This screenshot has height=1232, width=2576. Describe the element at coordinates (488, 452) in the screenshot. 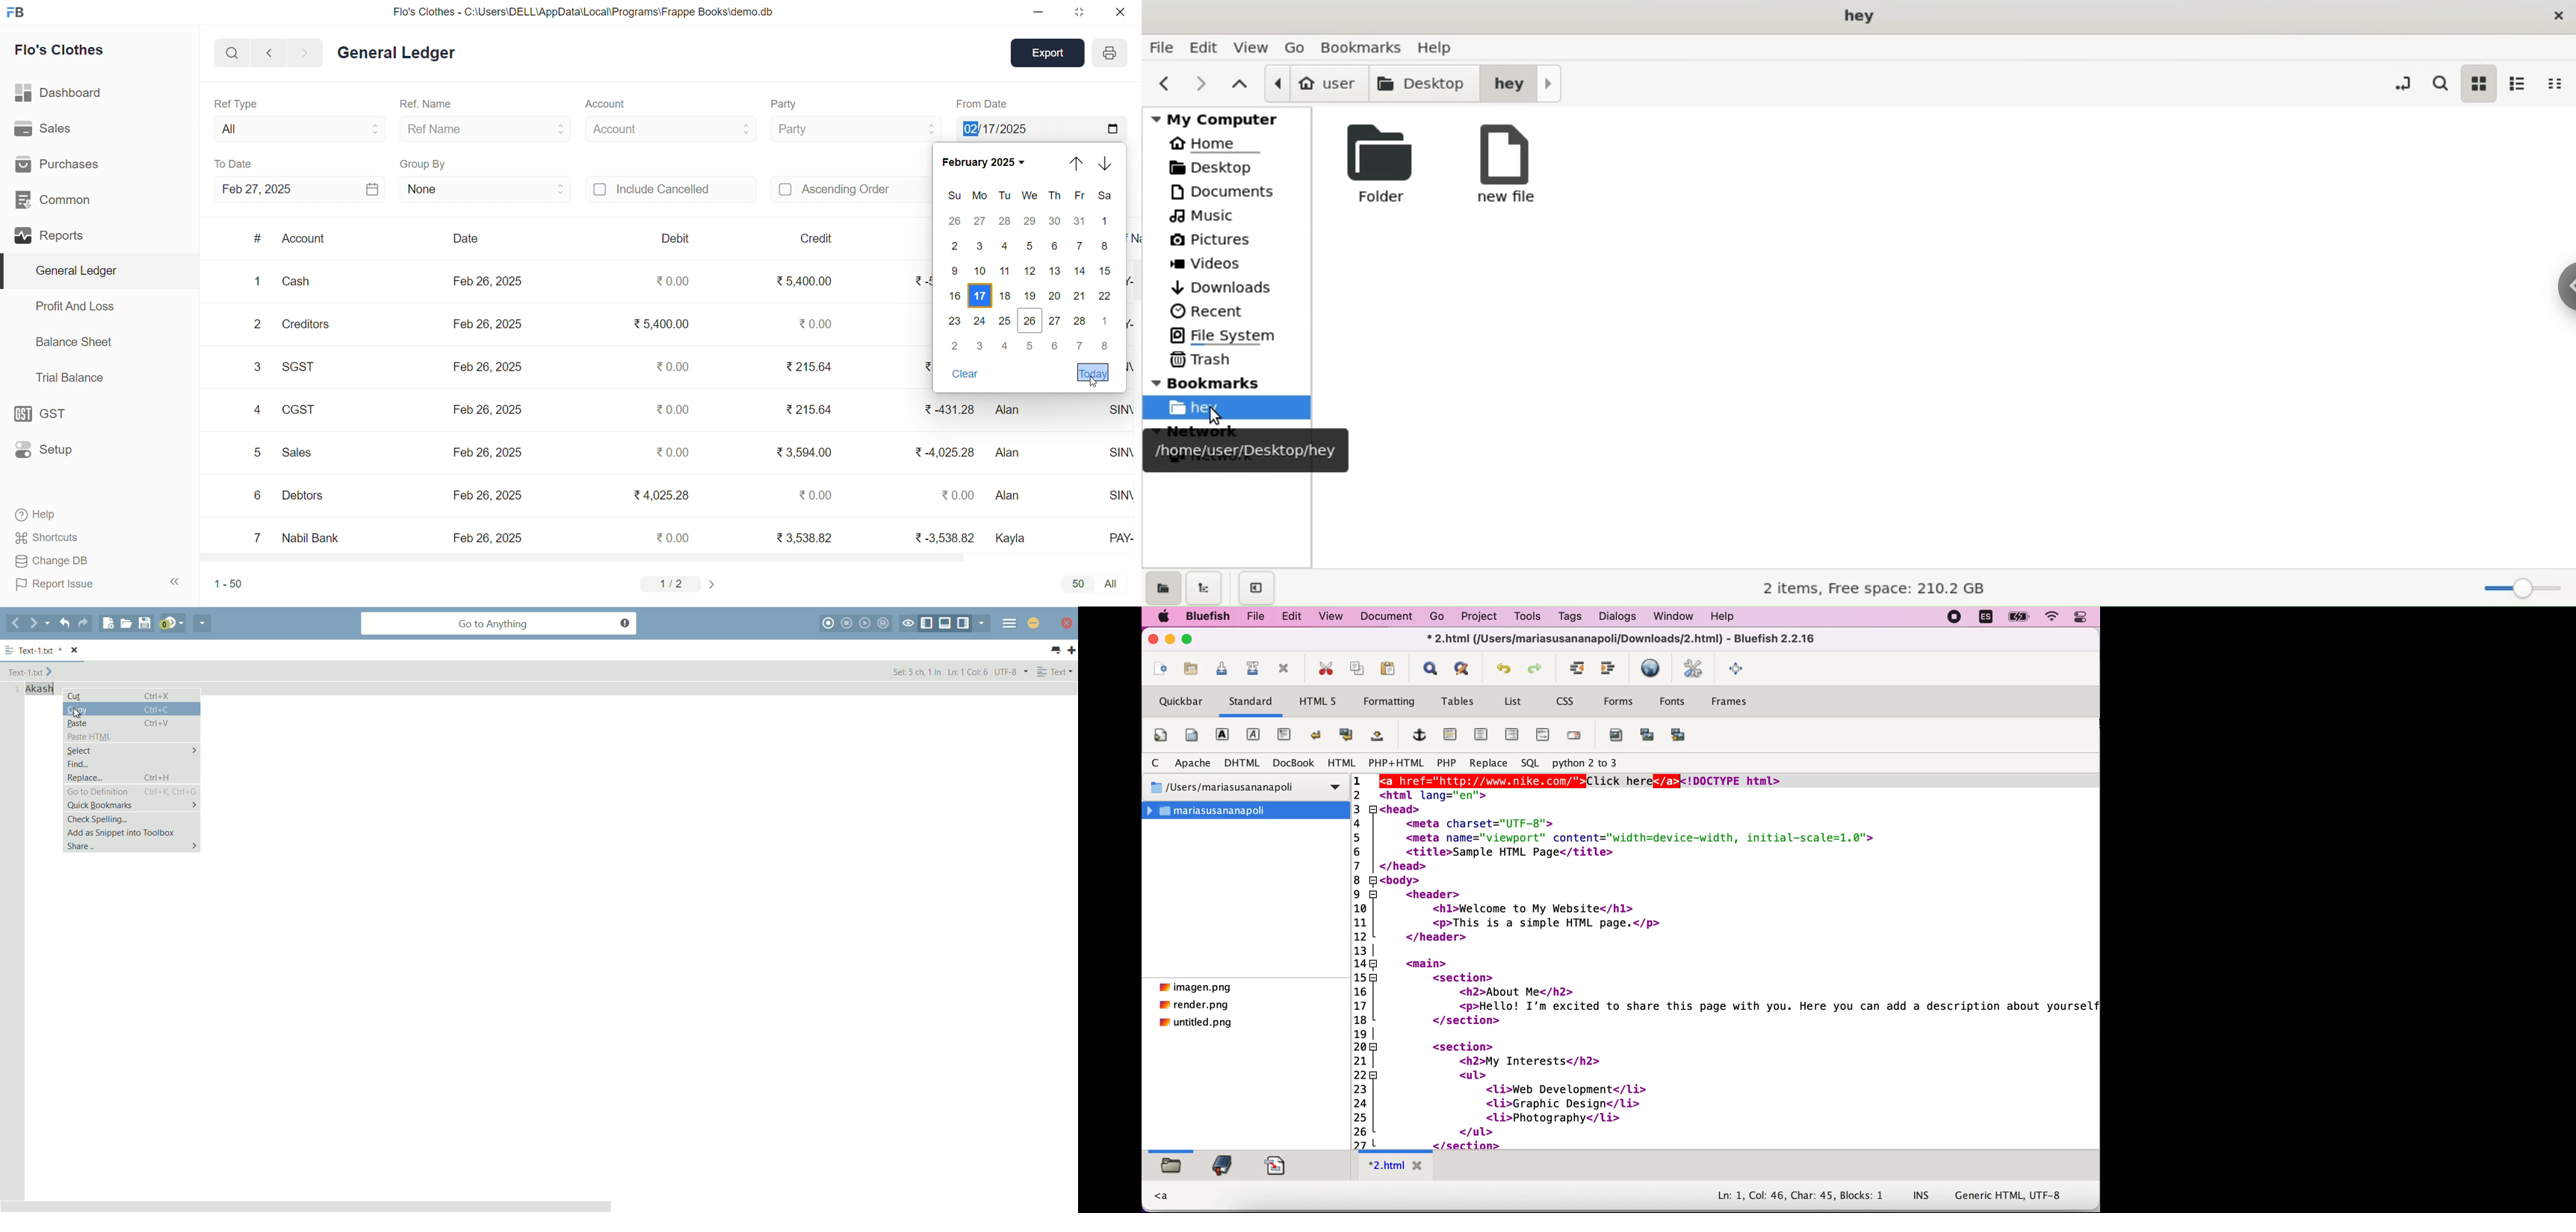

I see `Feb 26, 2025` at that location.